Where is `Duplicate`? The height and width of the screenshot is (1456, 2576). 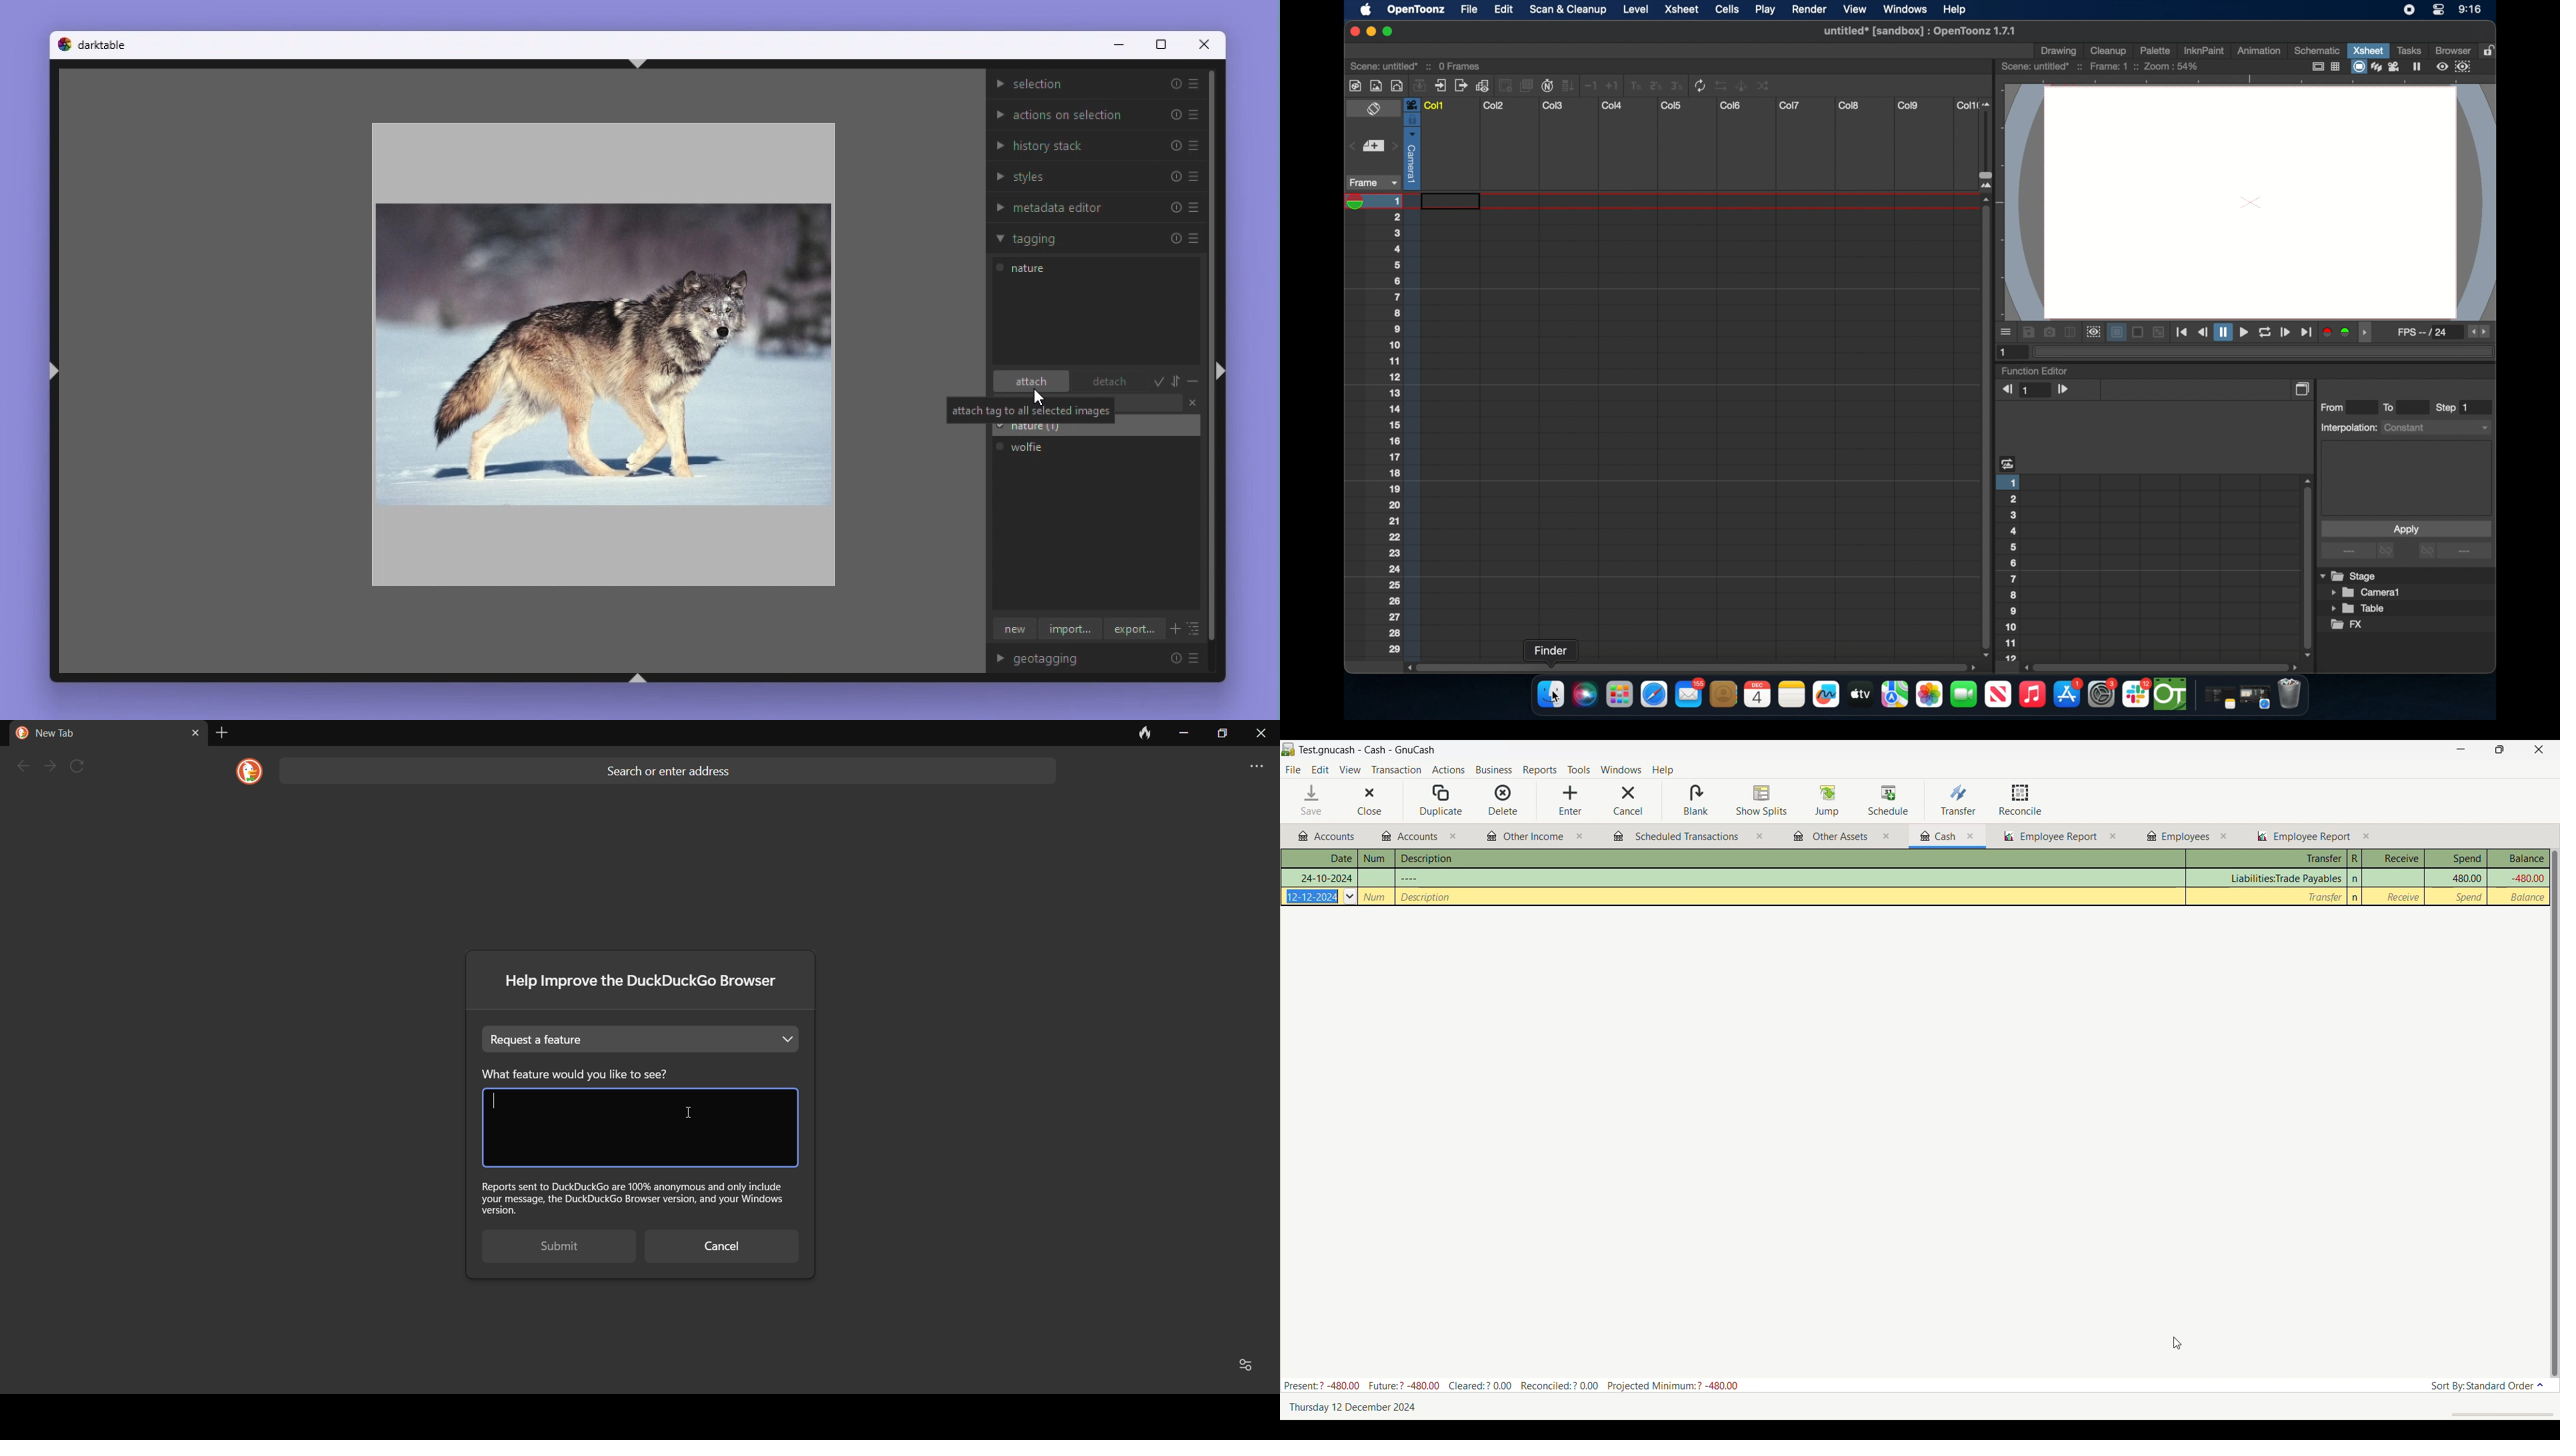
Duplicate is located at coordinates (1441, 801).